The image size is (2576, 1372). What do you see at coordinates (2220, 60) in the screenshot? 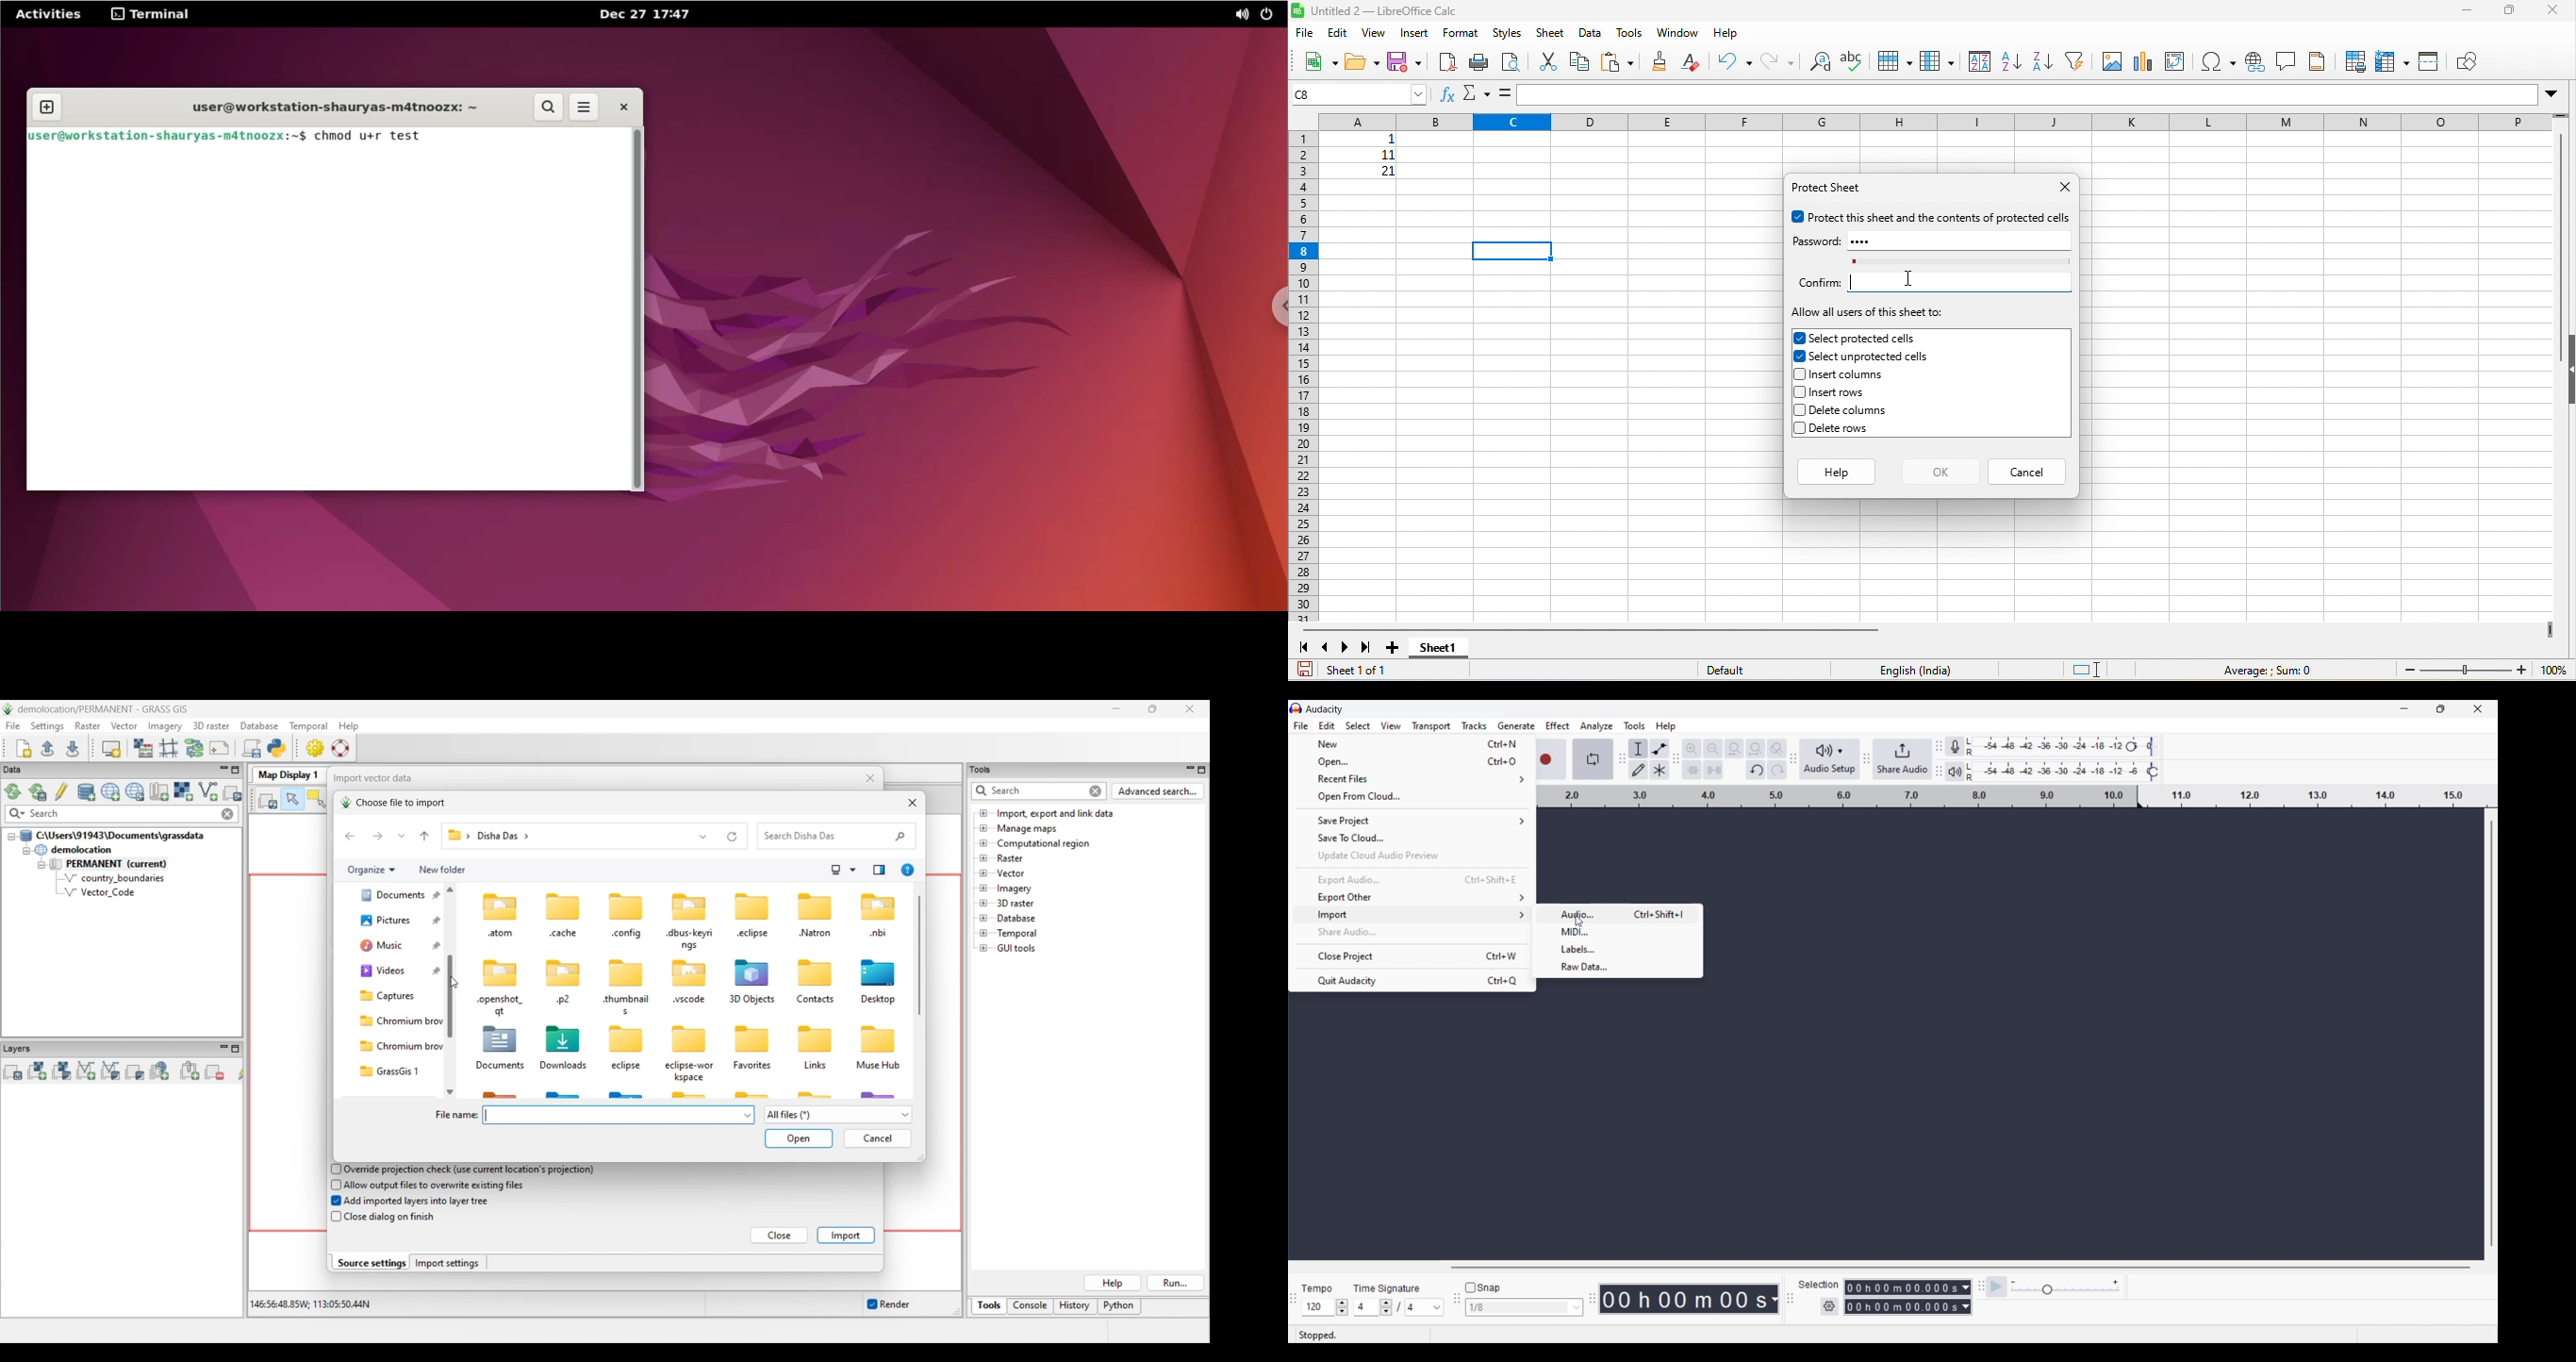
I see `special characters` at bounding box center [2220, 60].